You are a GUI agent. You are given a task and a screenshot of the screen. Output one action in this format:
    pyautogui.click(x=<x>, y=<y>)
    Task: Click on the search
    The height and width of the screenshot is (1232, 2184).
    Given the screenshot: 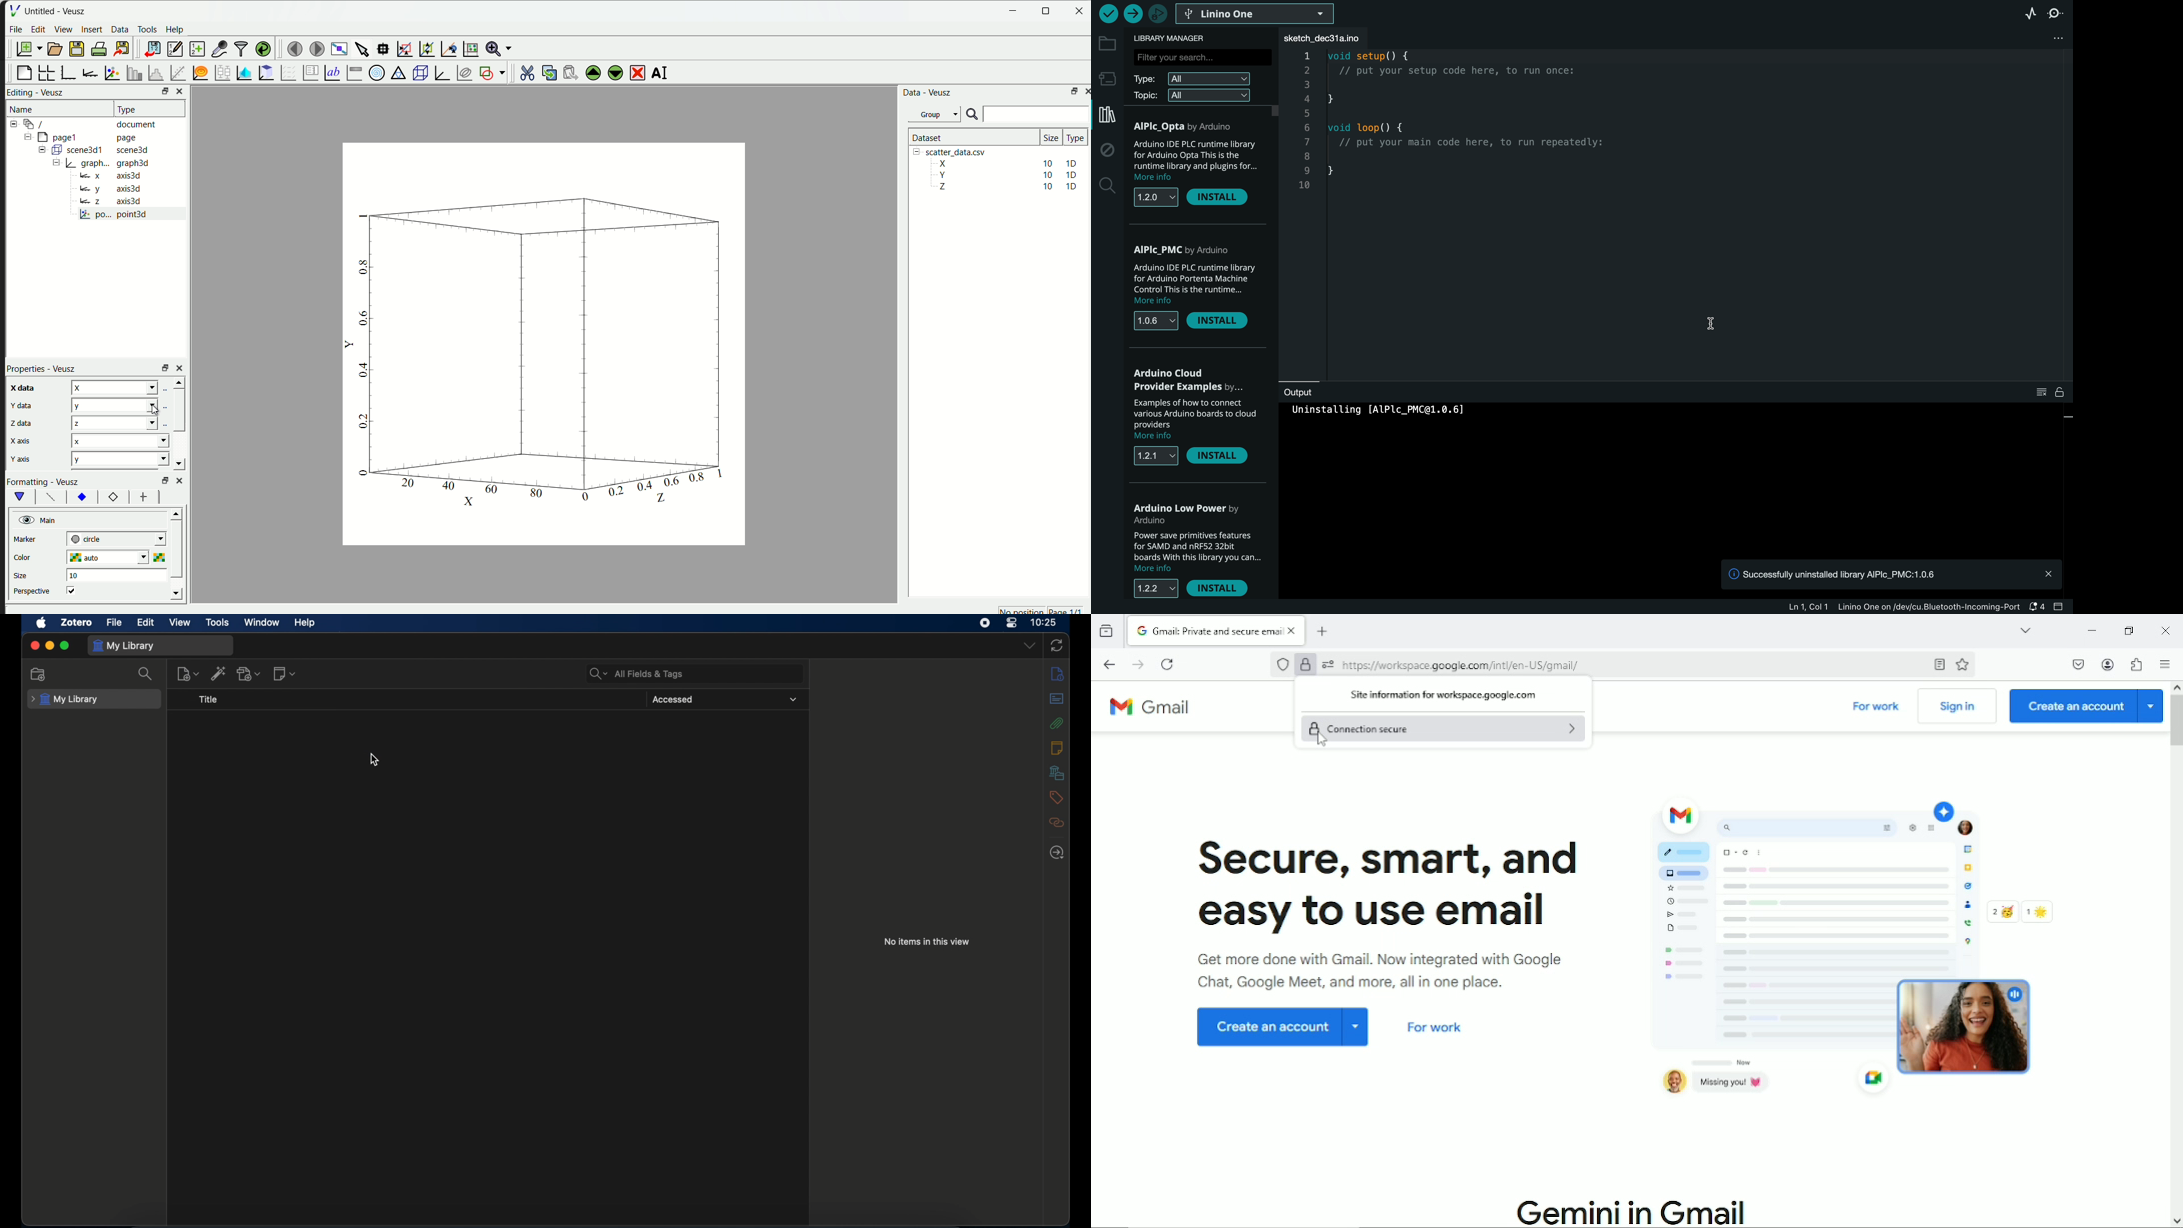 What is the action you would take?
    pyautogui.click(x=1105, y=185)
    